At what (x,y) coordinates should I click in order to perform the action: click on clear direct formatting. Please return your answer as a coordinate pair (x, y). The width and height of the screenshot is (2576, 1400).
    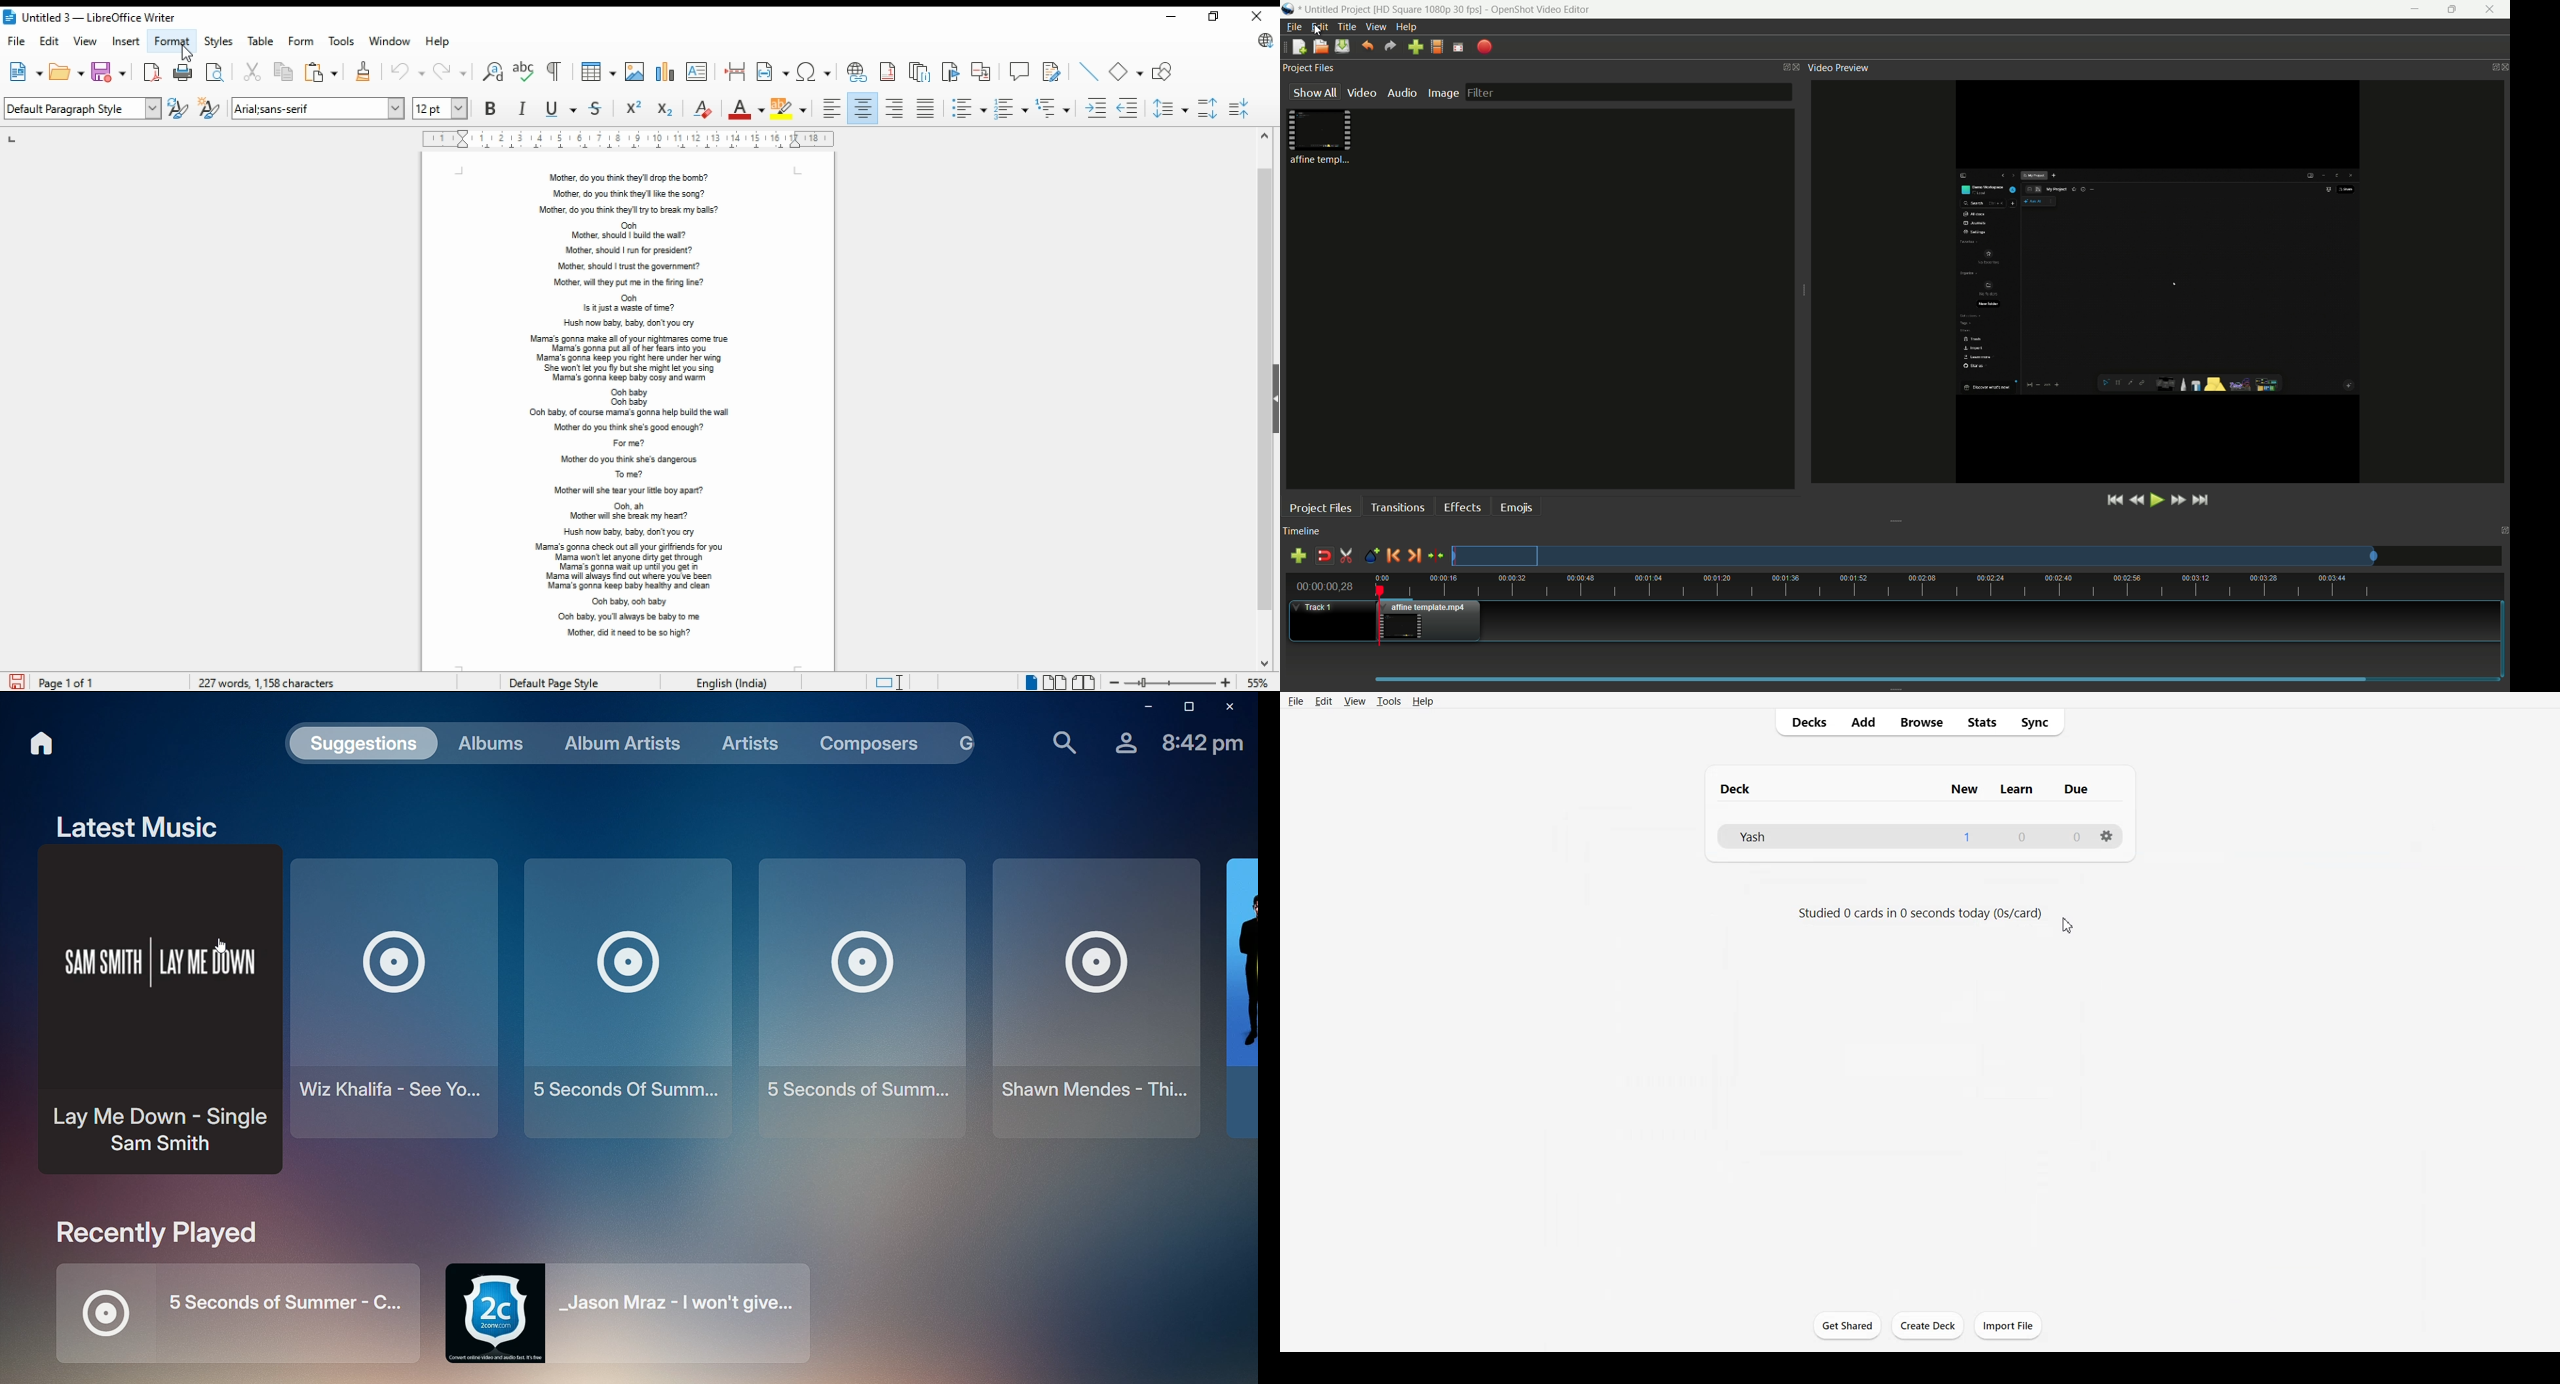
    Looking at the image, I should click on (703, 108).